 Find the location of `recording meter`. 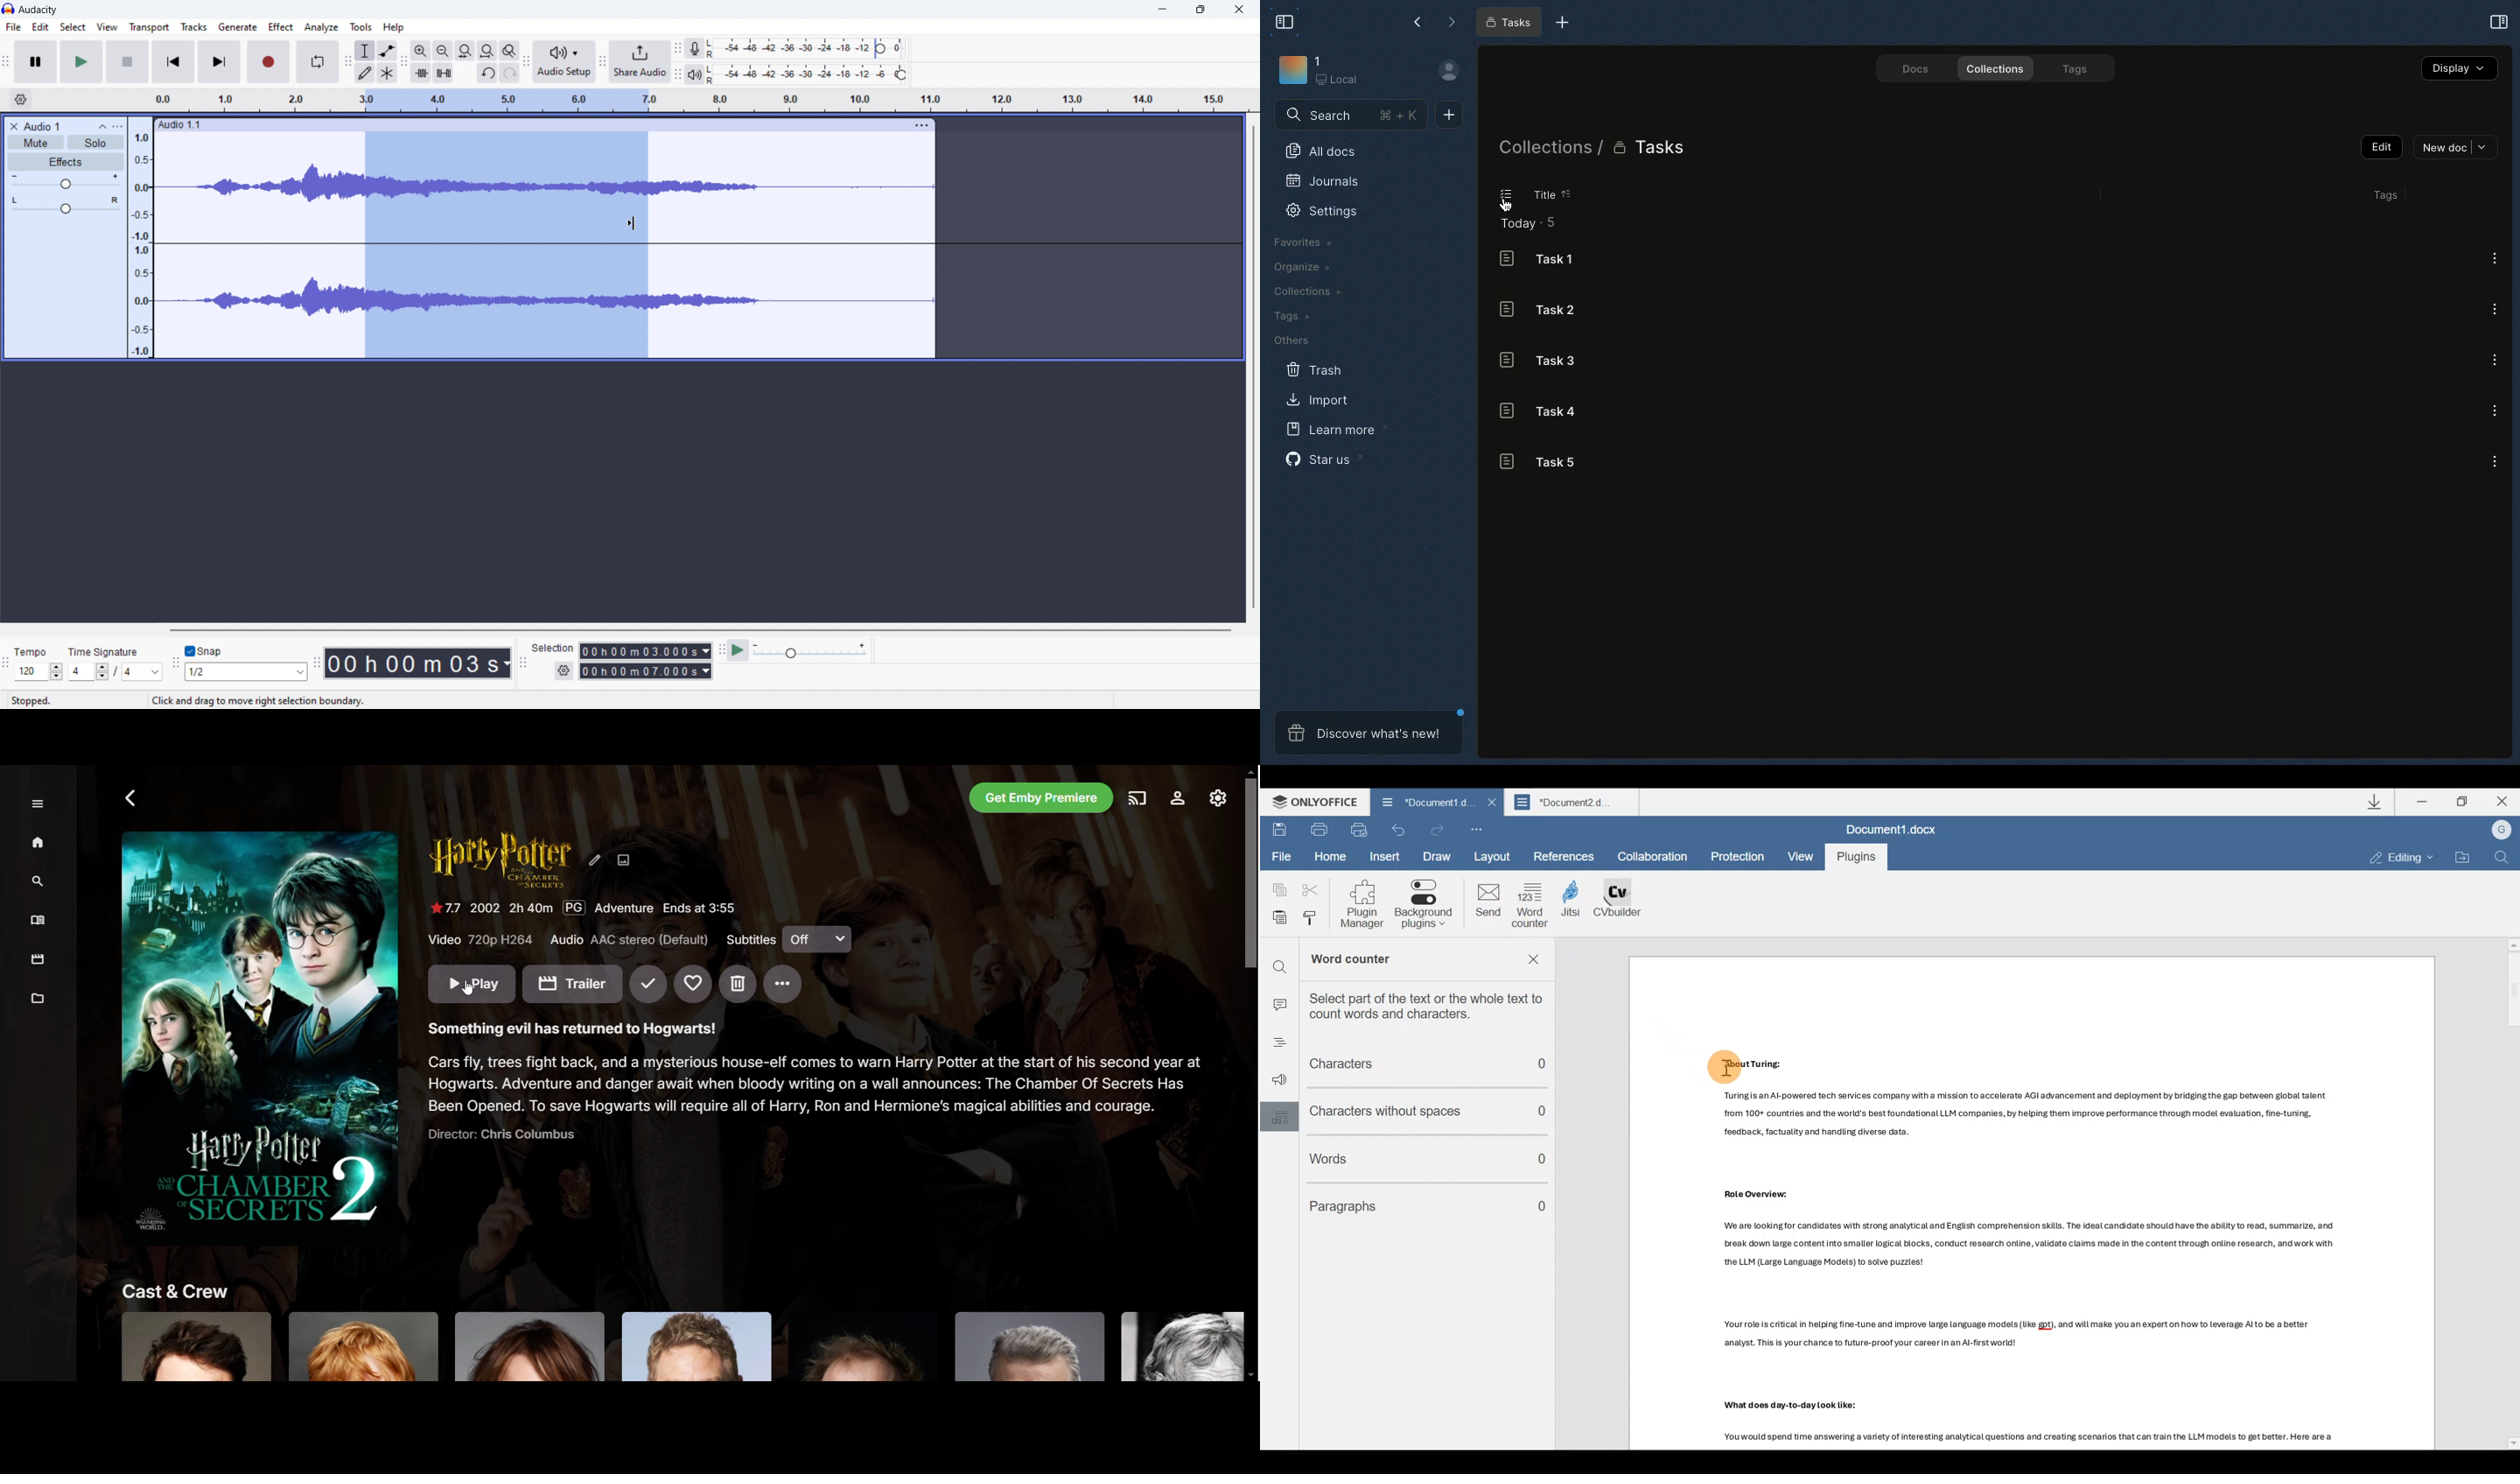

recording meter is located at coordinates (695, 49).